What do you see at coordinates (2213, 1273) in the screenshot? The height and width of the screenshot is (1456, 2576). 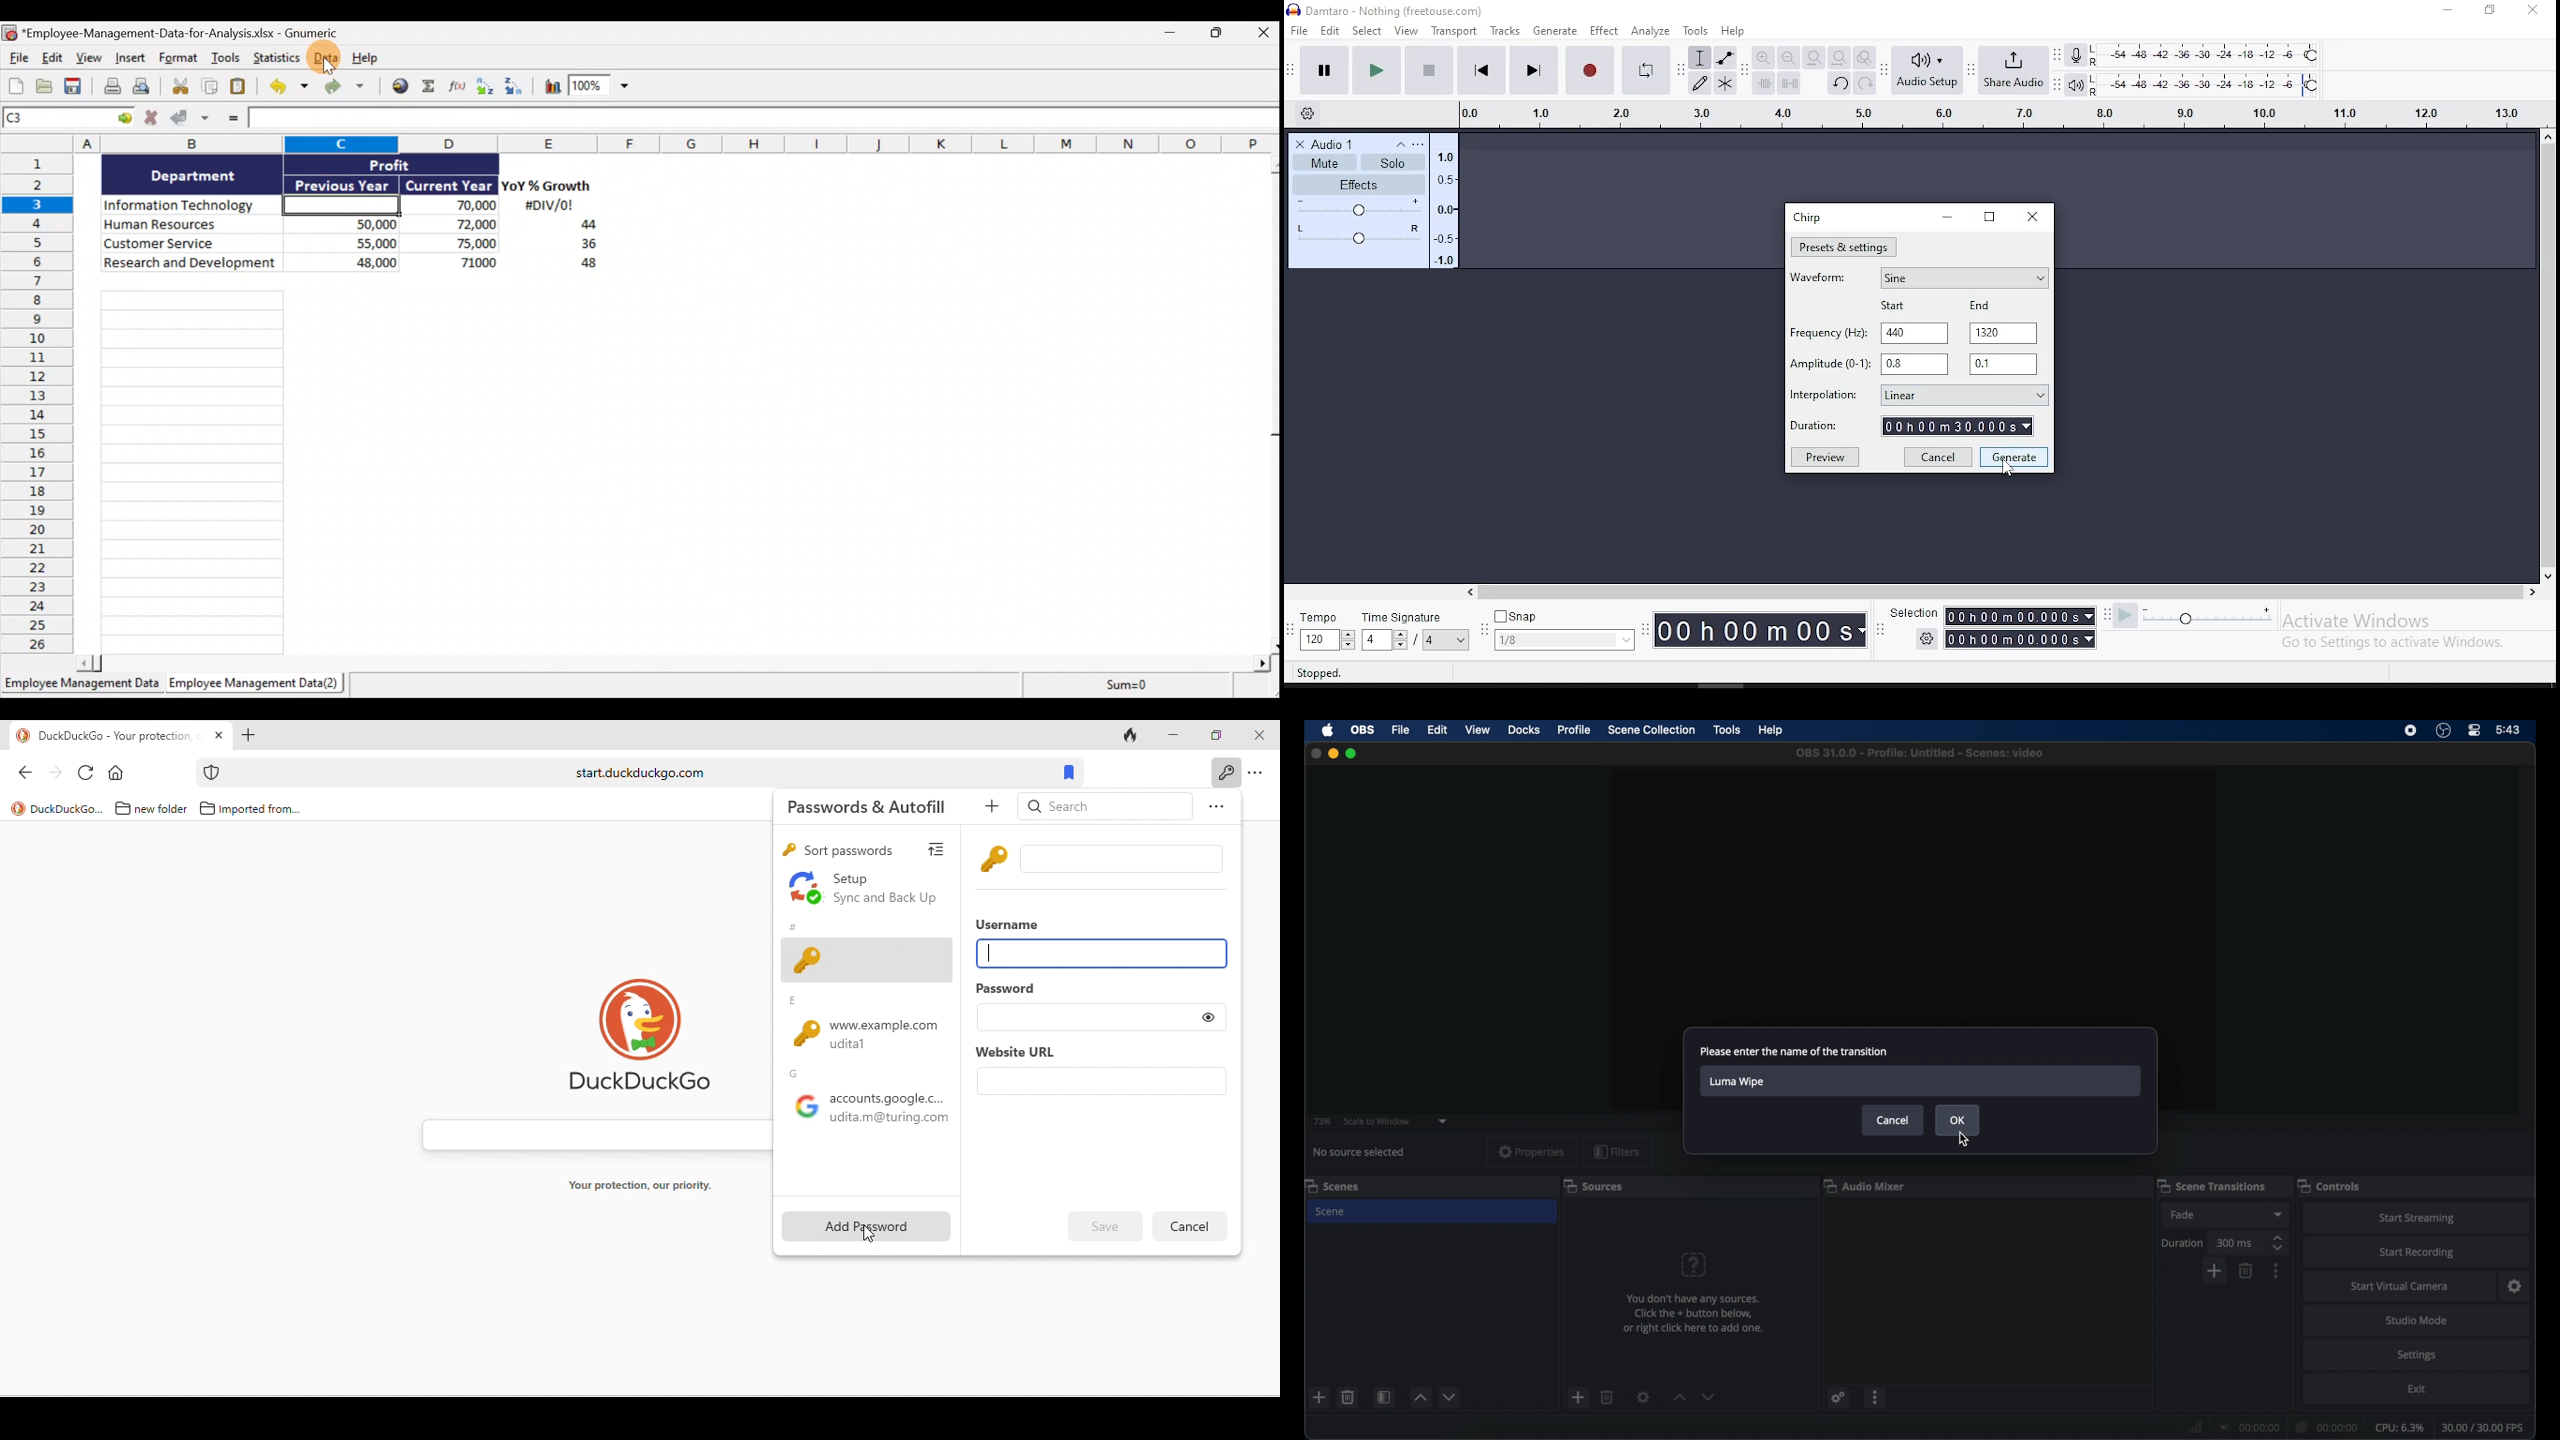 I see `add` at bounding box center [2213, 1273].